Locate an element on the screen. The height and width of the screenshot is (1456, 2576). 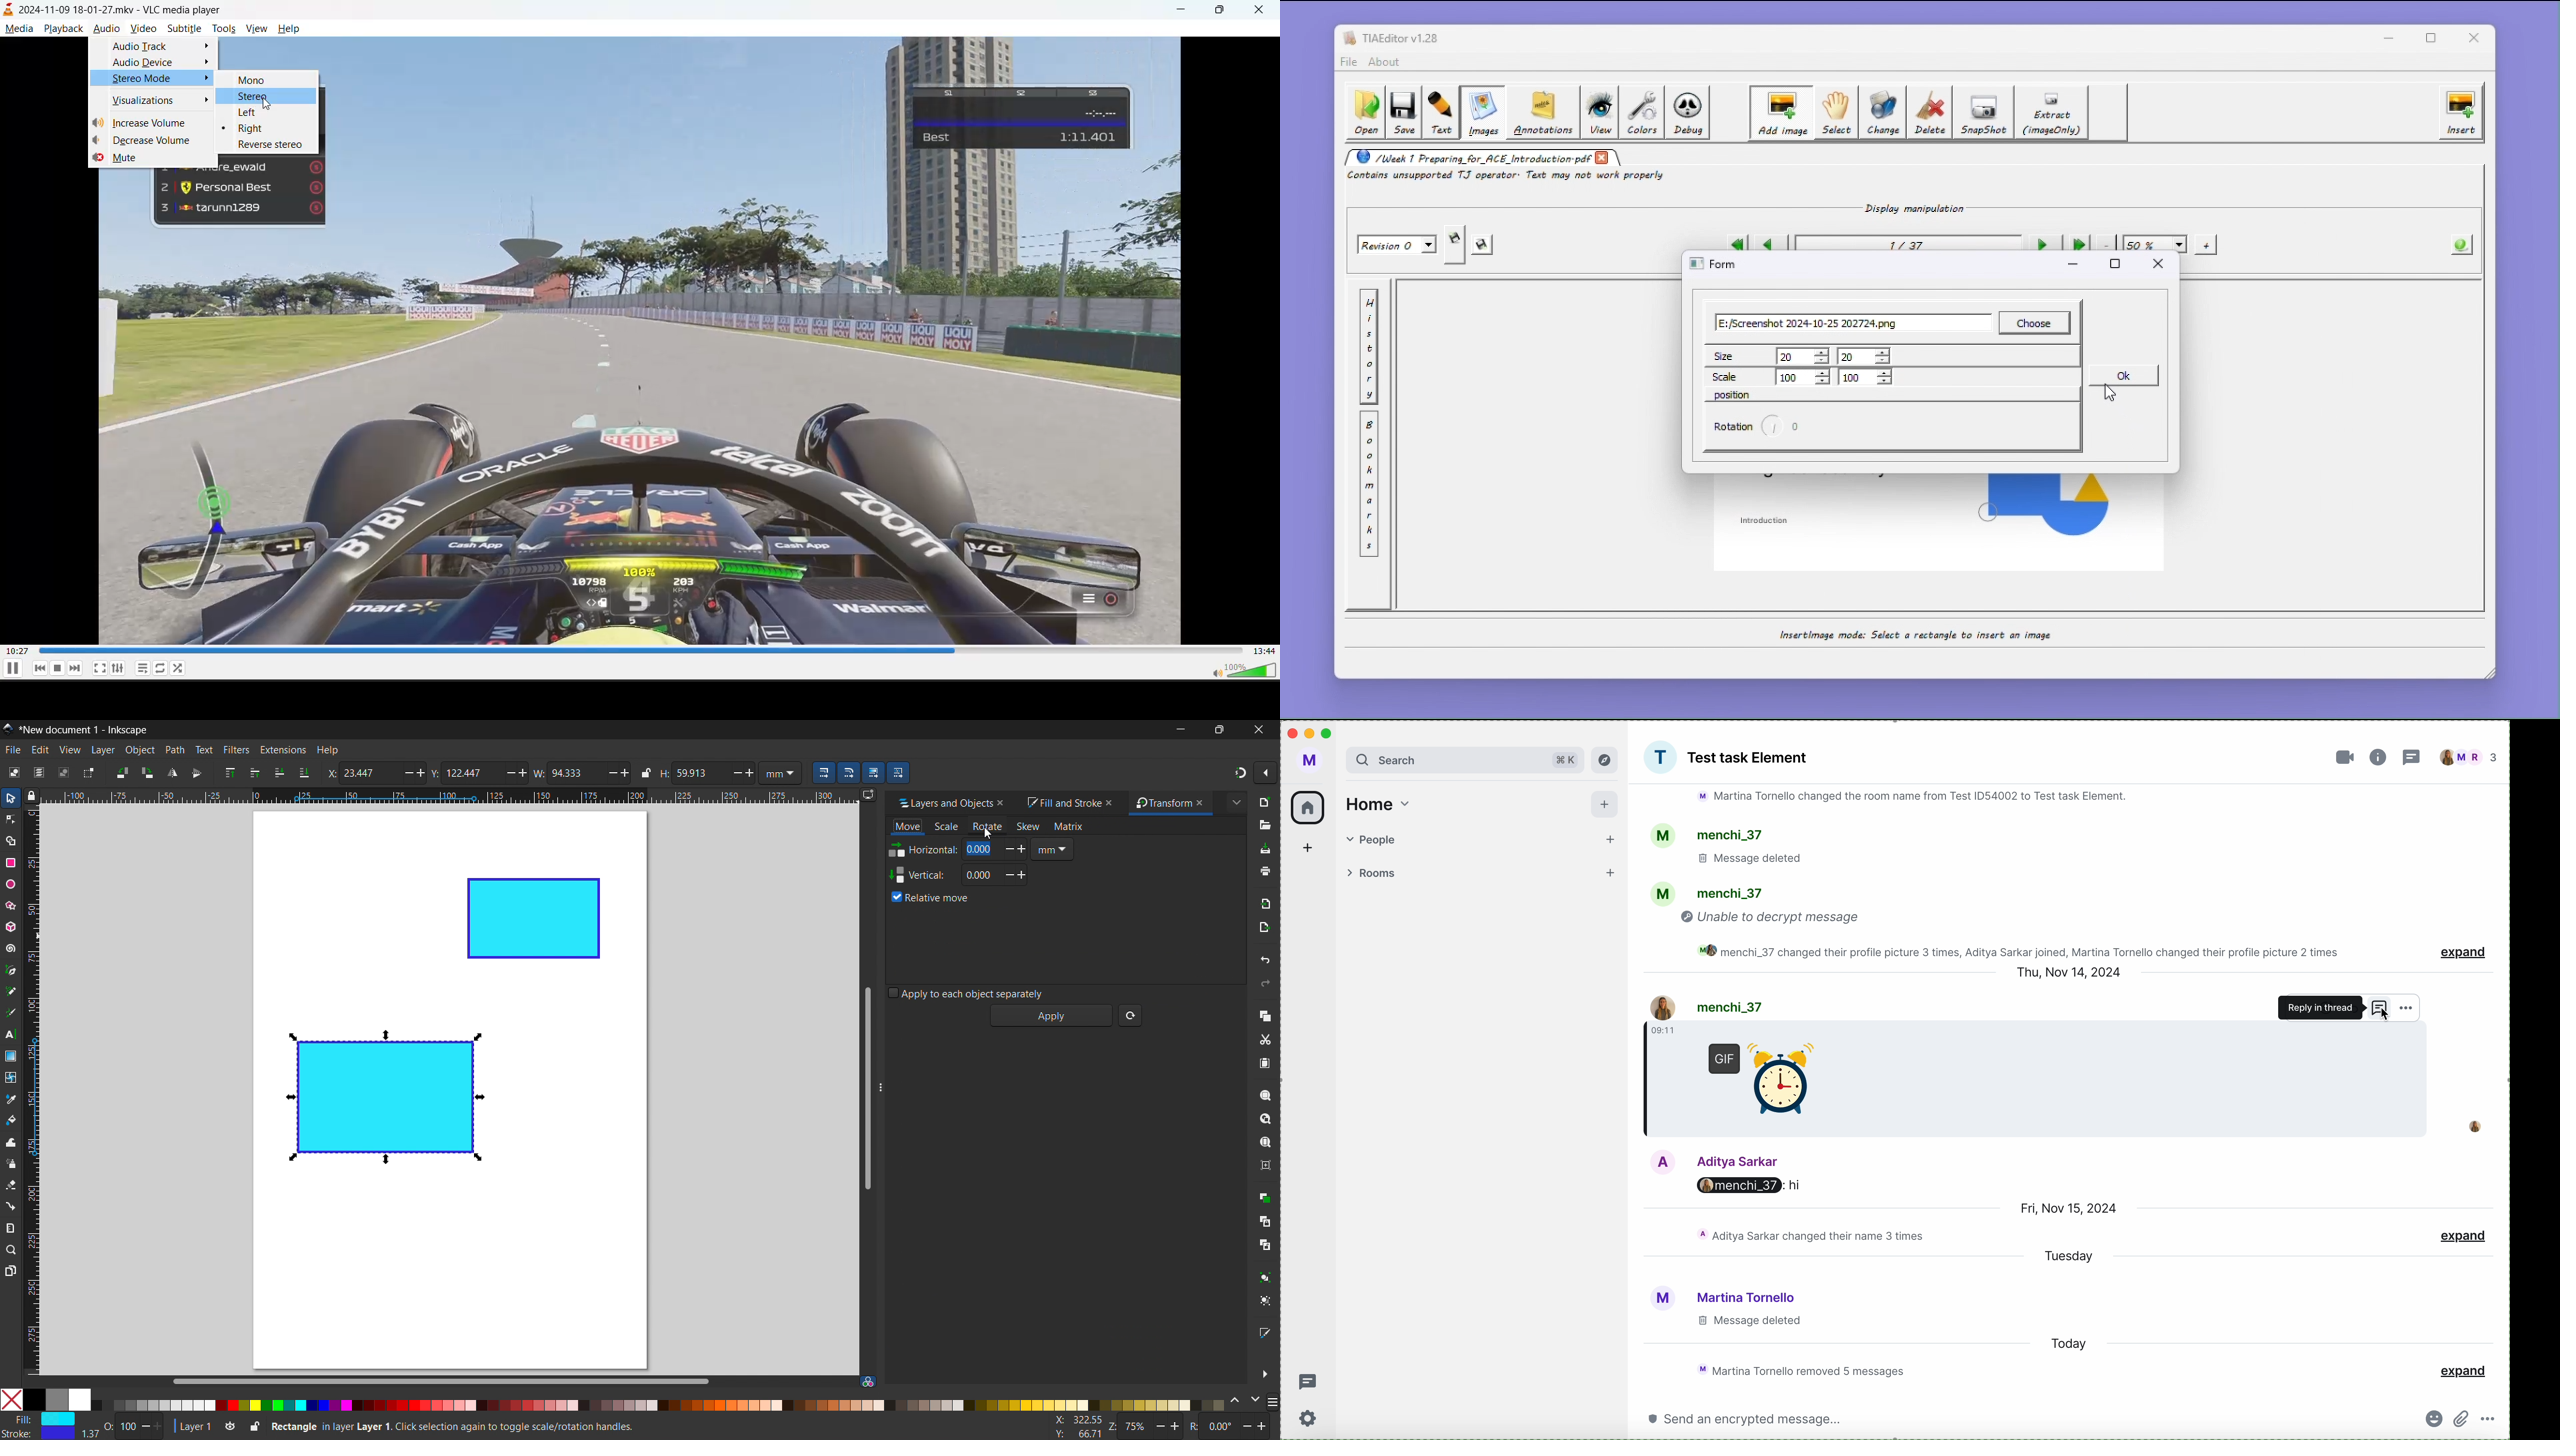
horizontal ruler is located at coordinates (448, 797).